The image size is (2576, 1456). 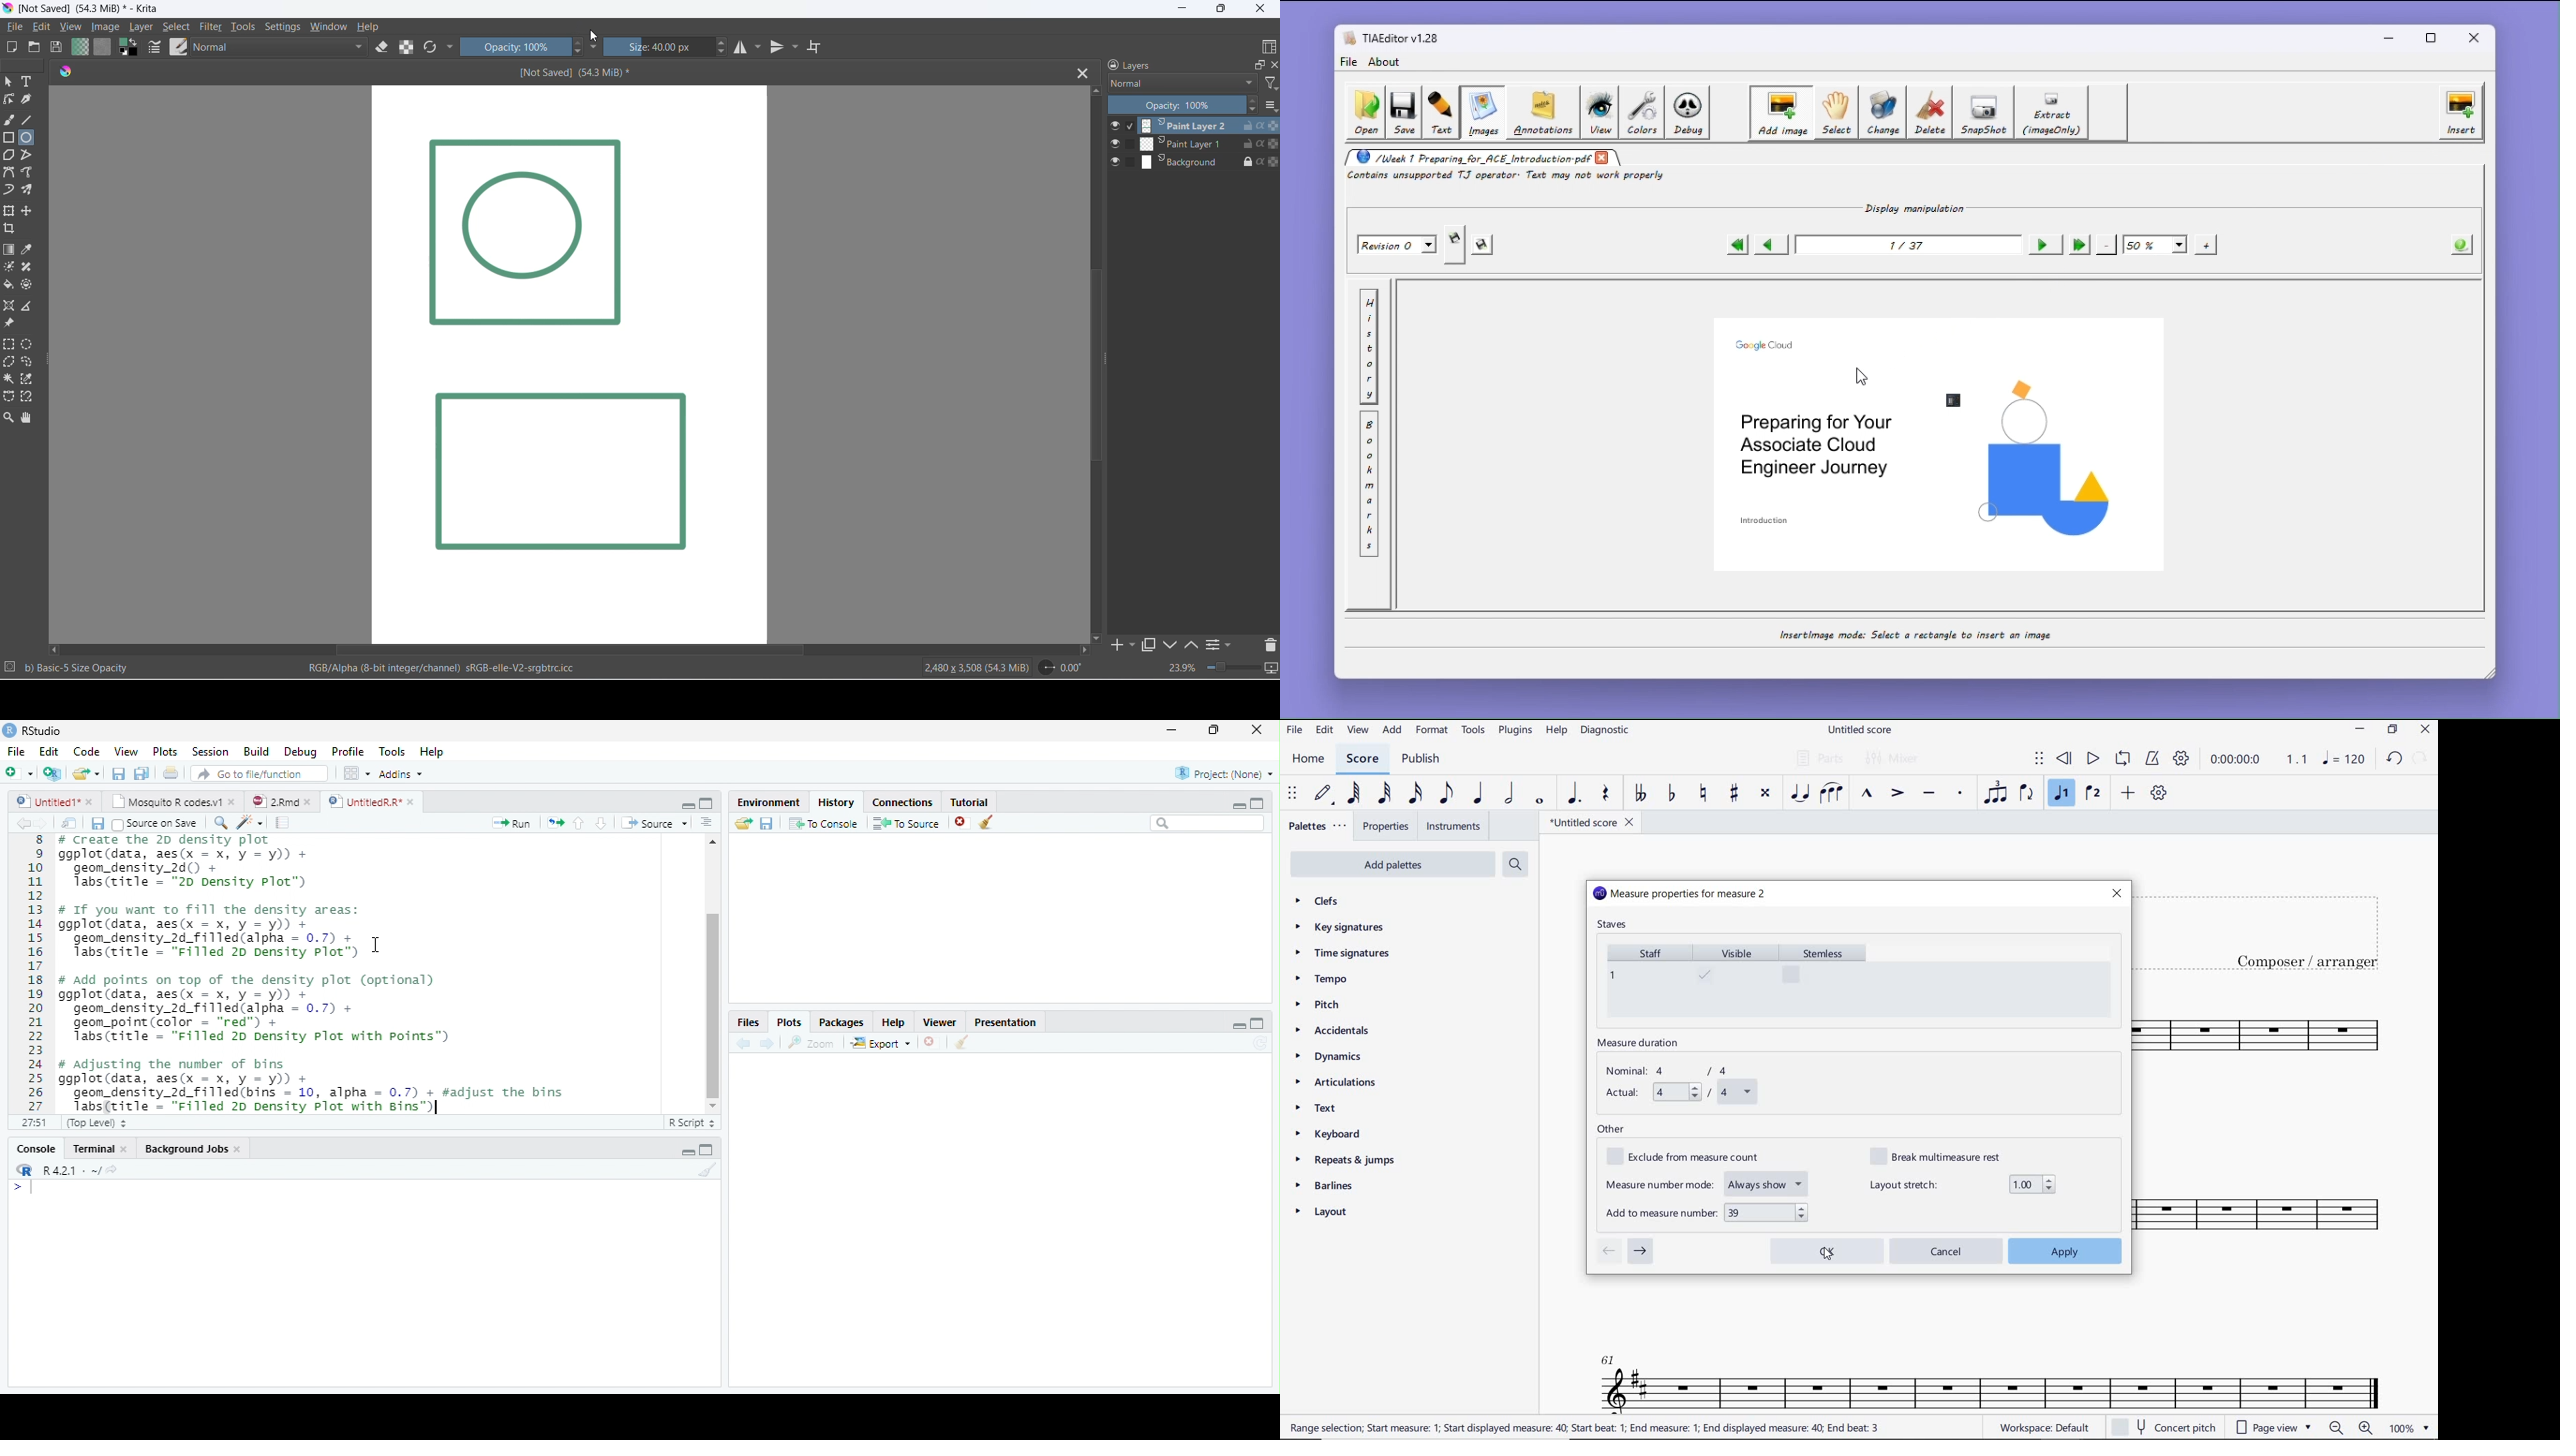 I want to click on TOOLS, so click(x=1474, y=732).